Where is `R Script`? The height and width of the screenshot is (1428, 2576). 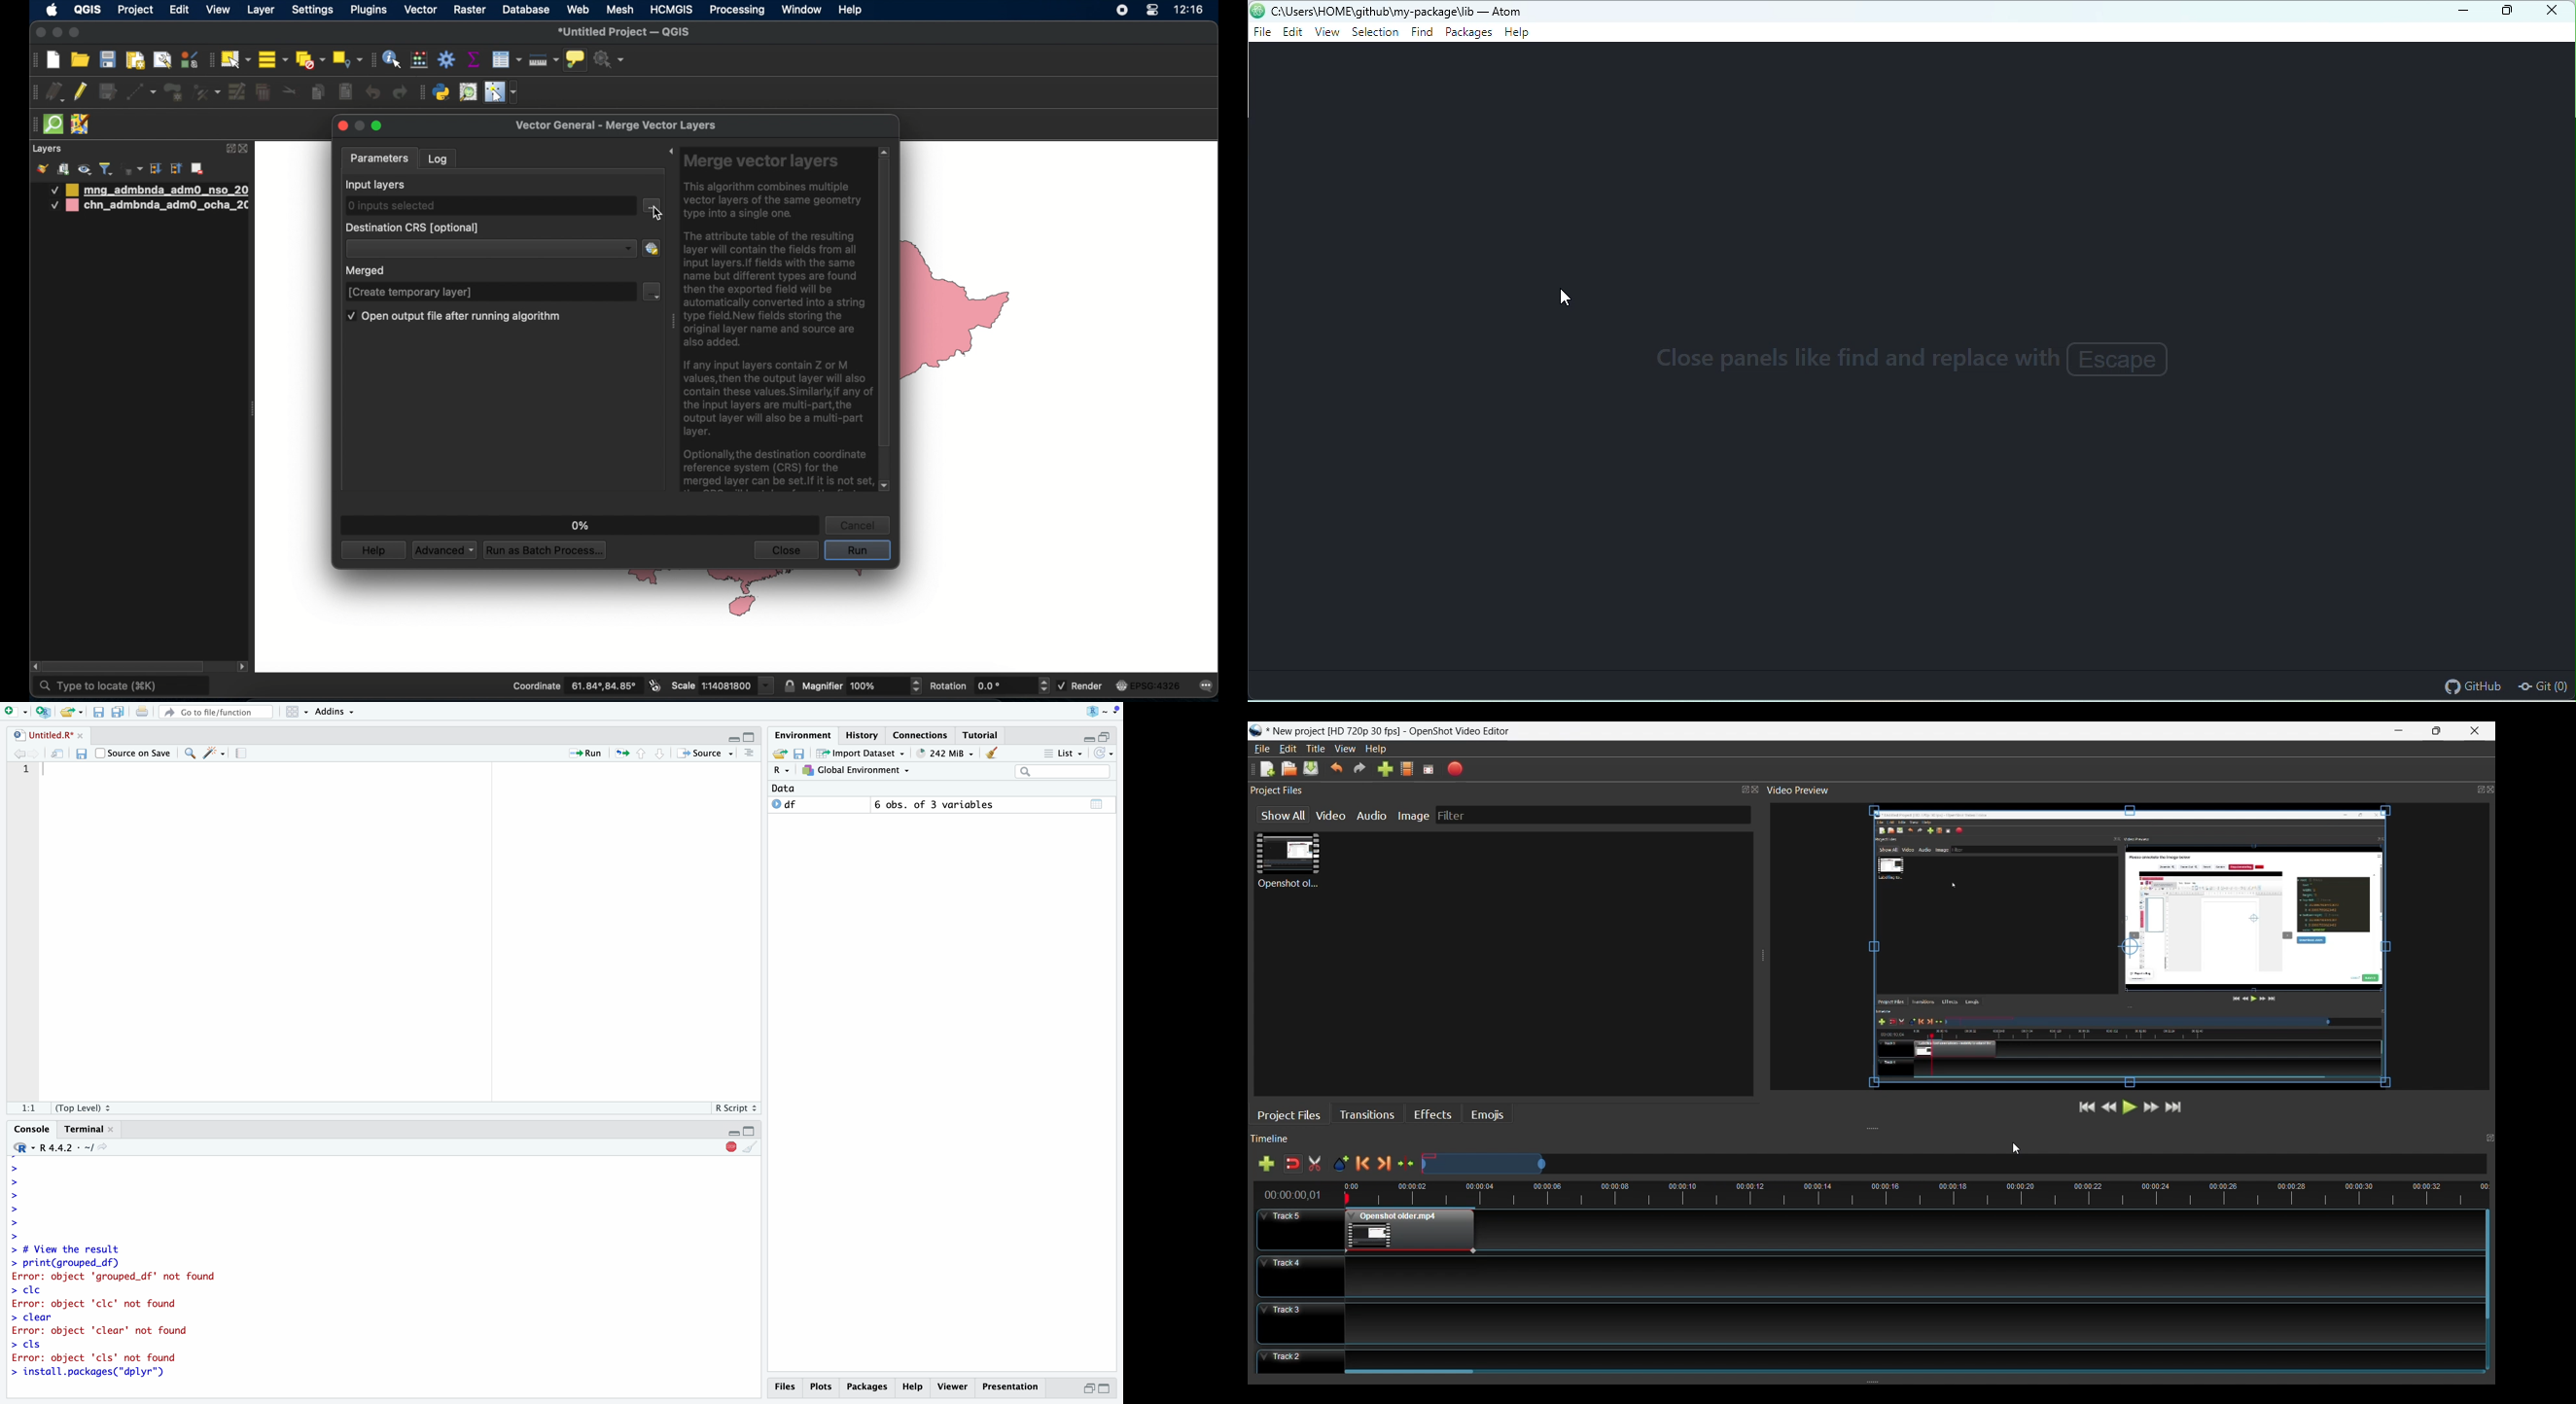 R Script is located at coordinates (735, 1107).